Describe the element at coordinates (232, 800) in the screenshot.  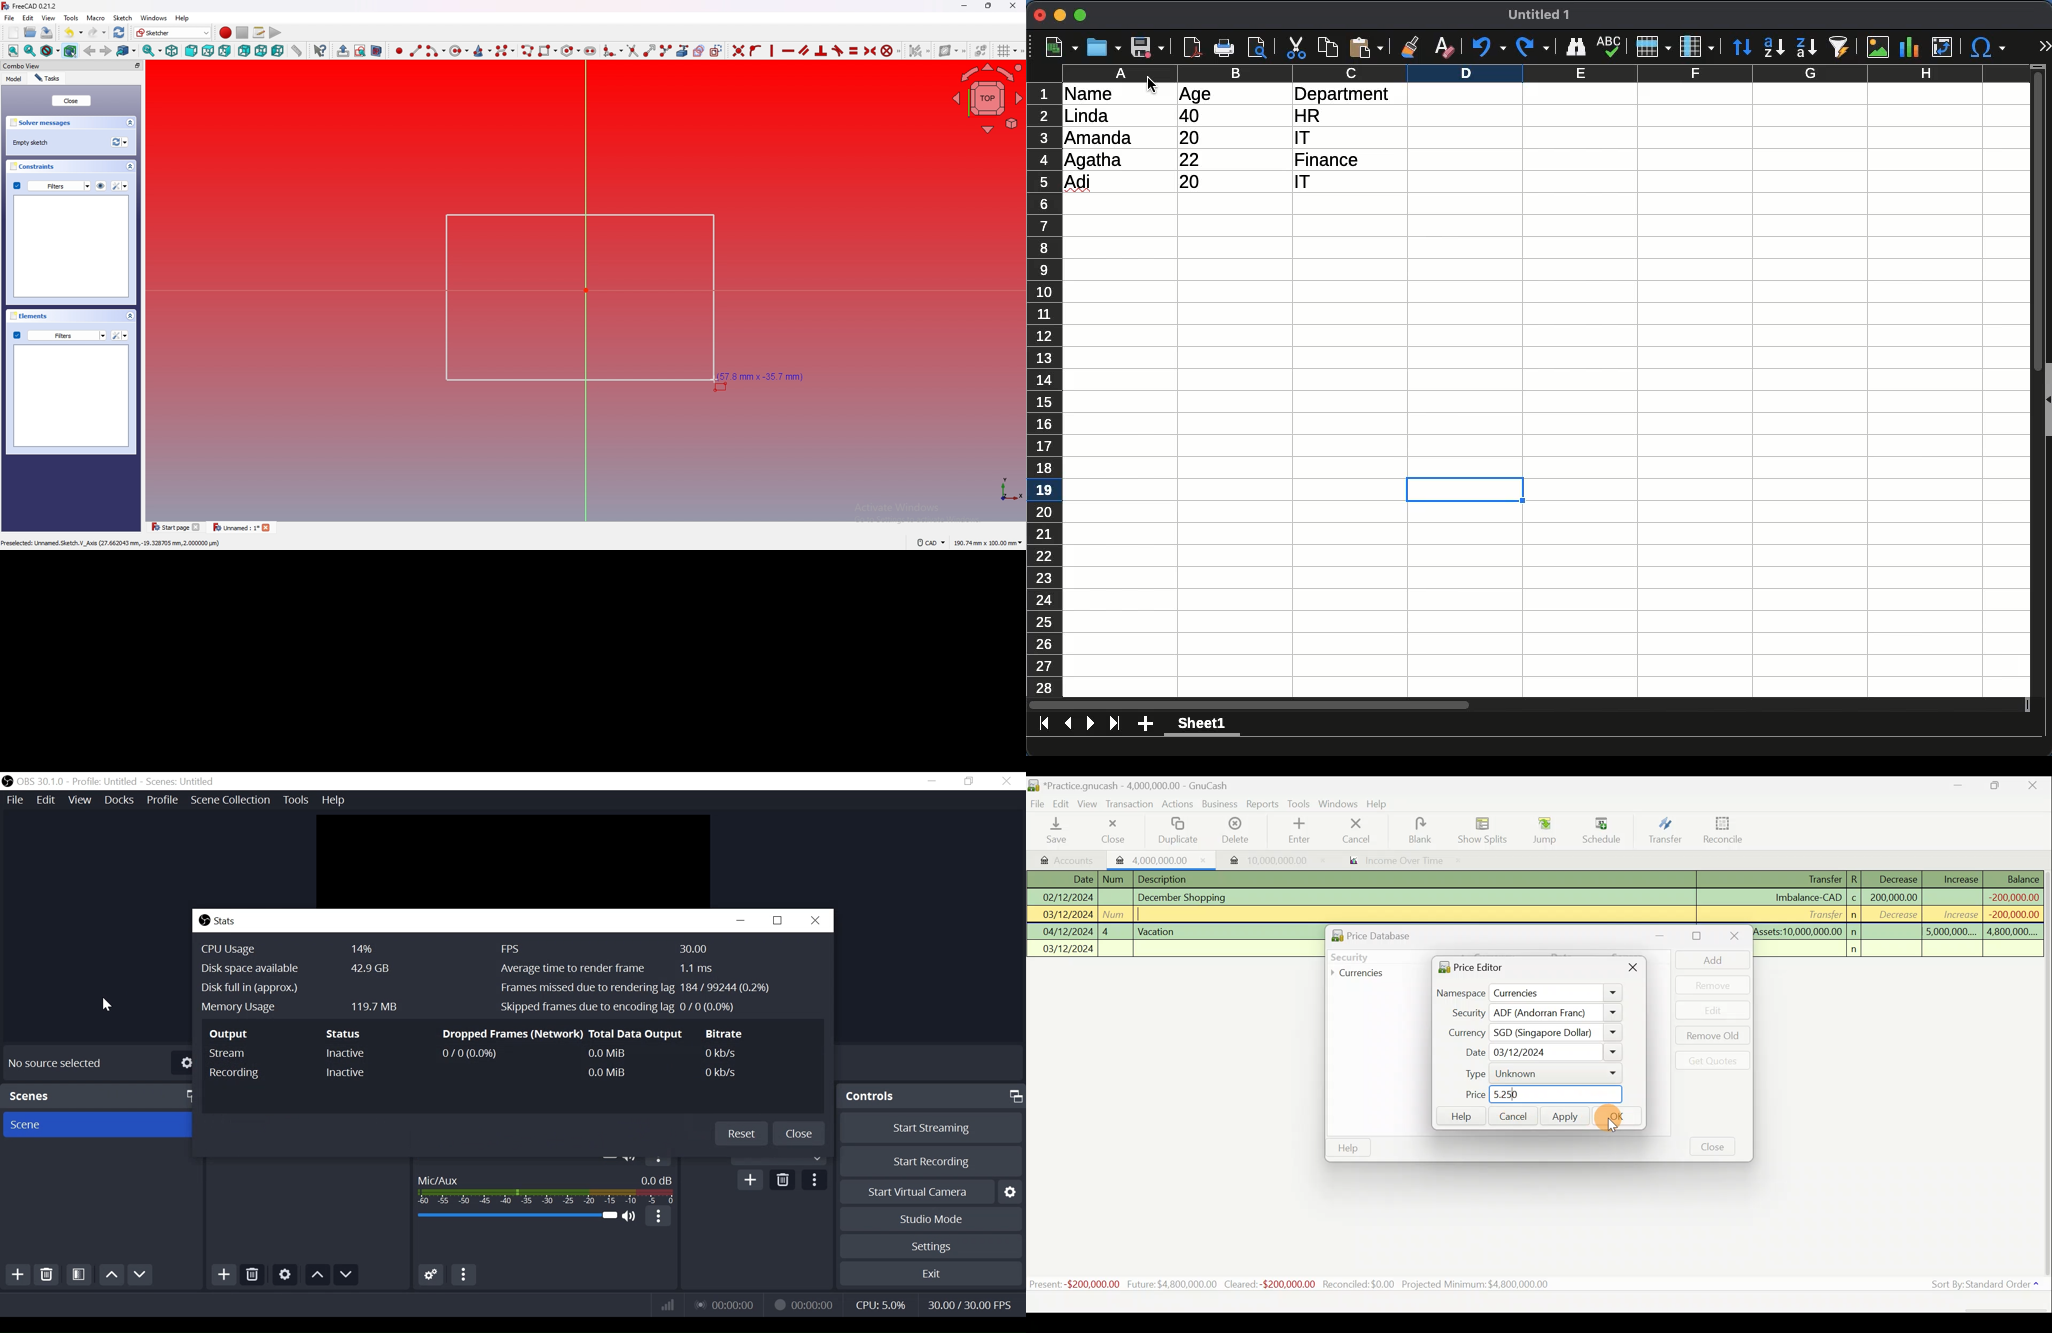
I see `Scene Collection` at that location.